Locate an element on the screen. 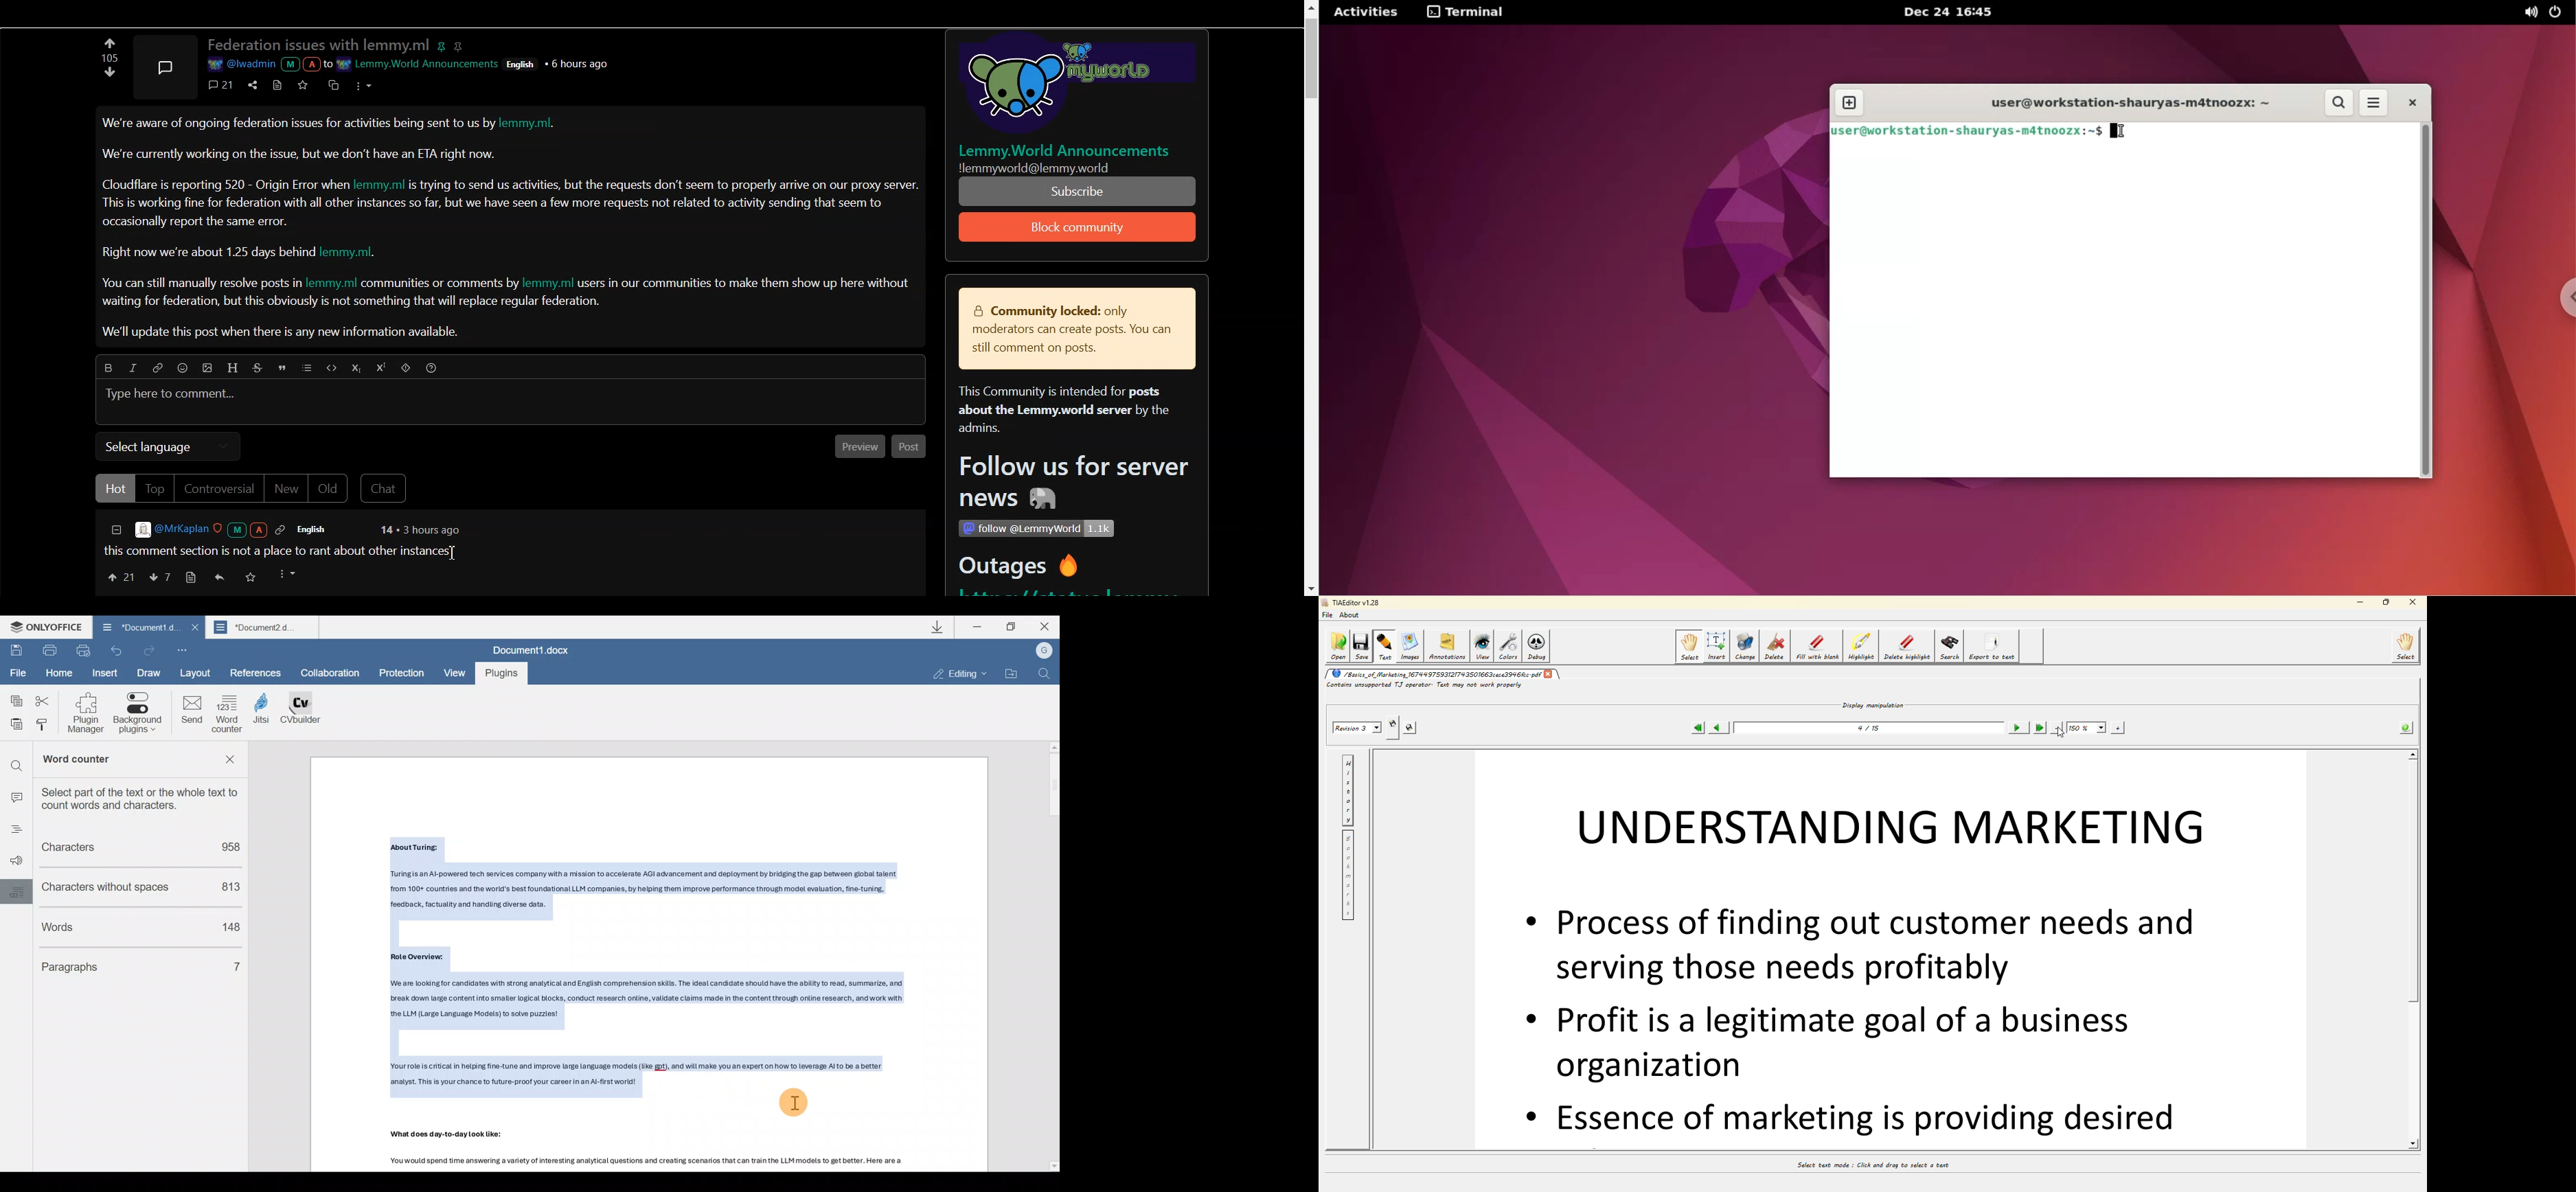 The height and width of the screenshot is (1204, 2576). 148 is located at coordinates (228, 925).